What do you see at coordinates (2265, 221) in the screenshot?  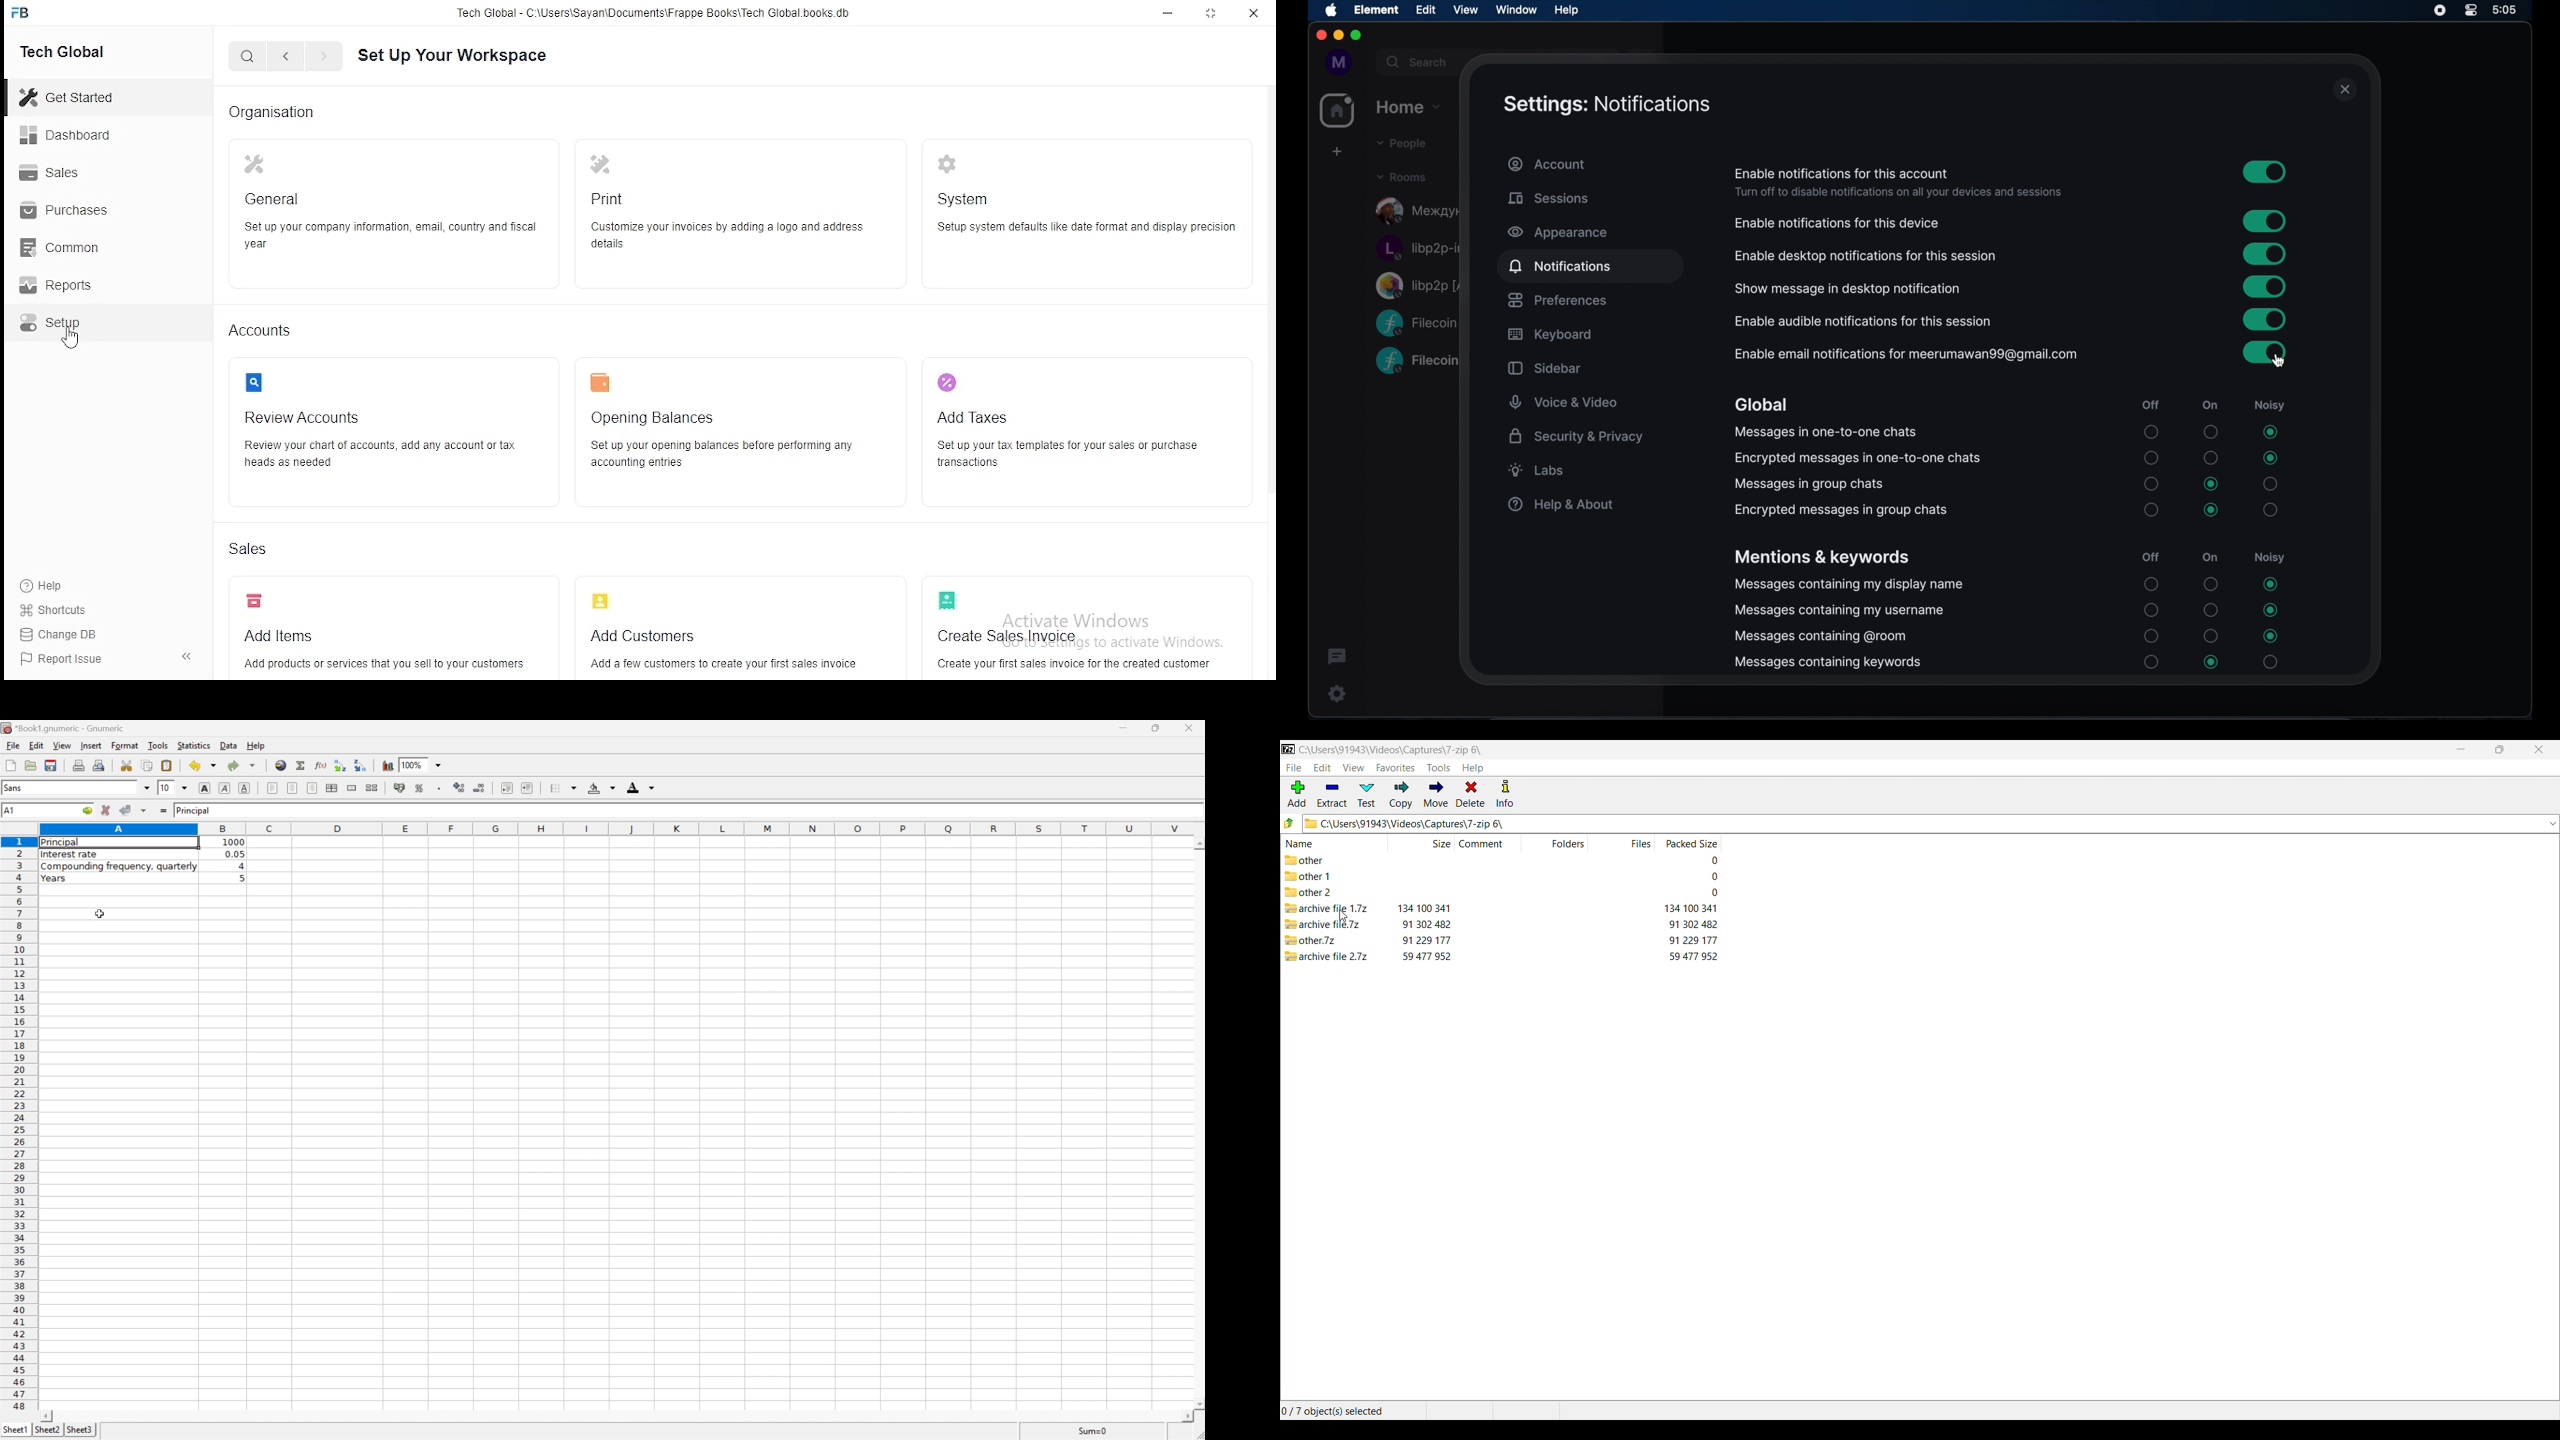 I see `toggle button` at bounding box center [2265, 221].